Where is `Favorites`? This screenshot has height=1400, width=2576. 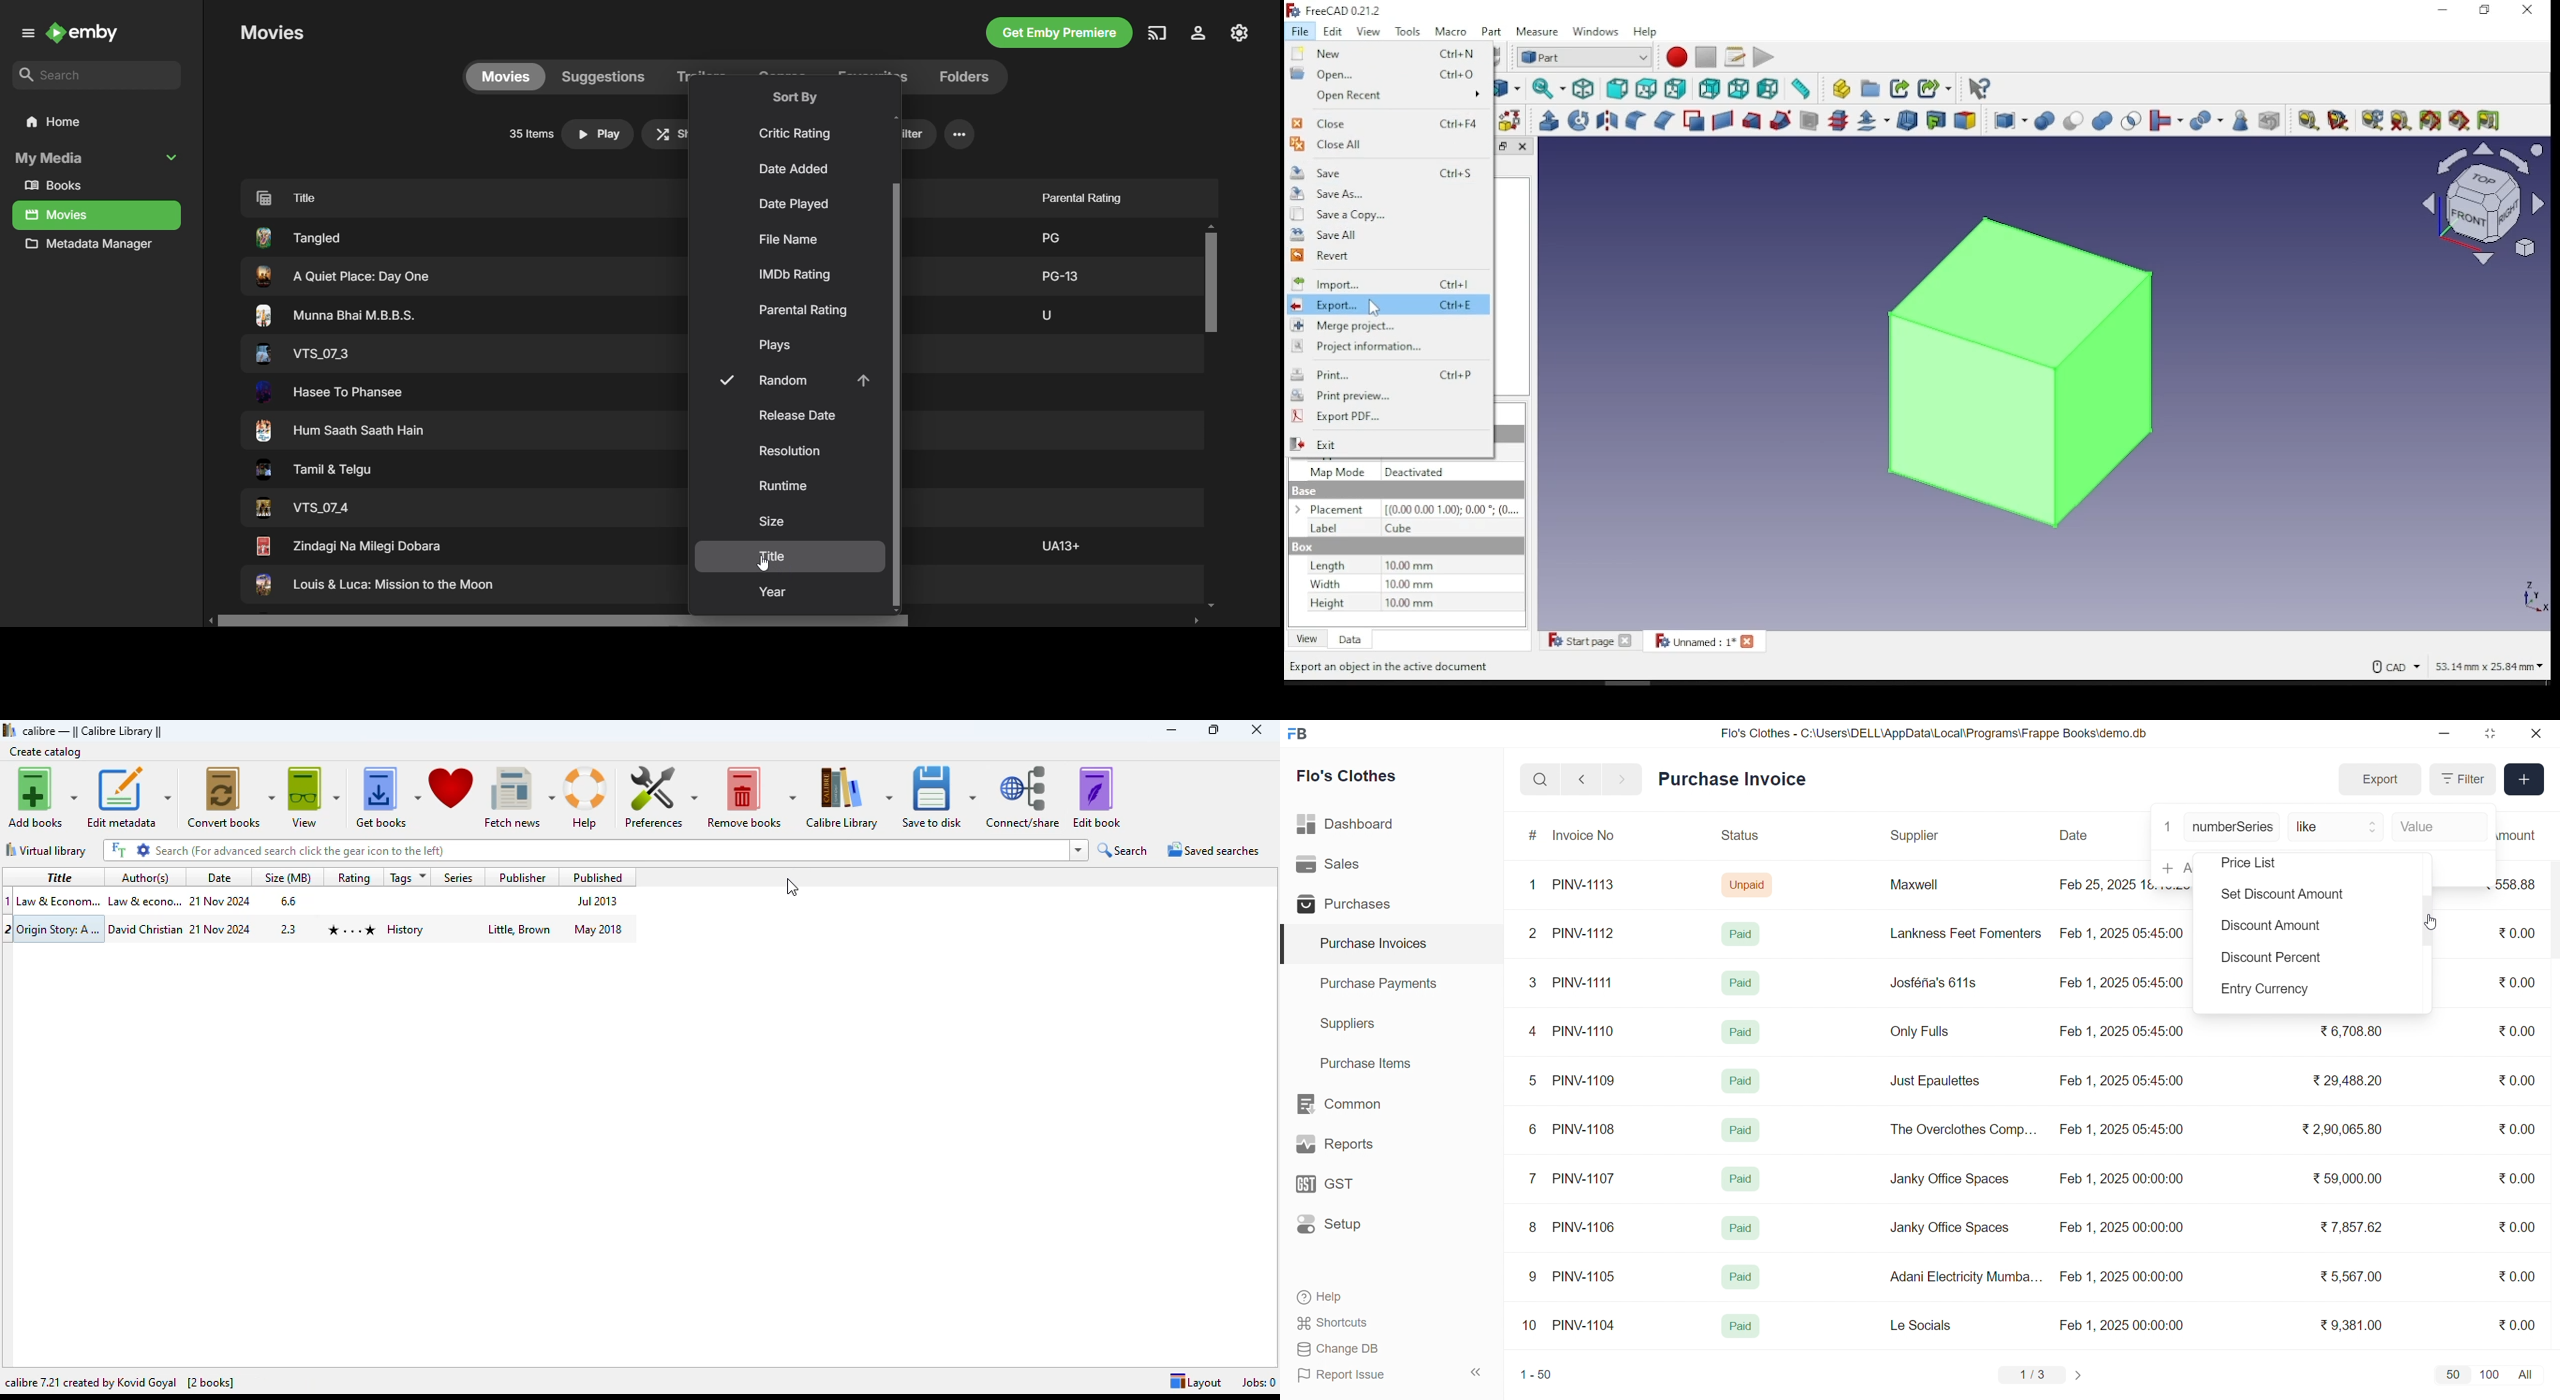 Favorites is located at coordinates (871, 75).